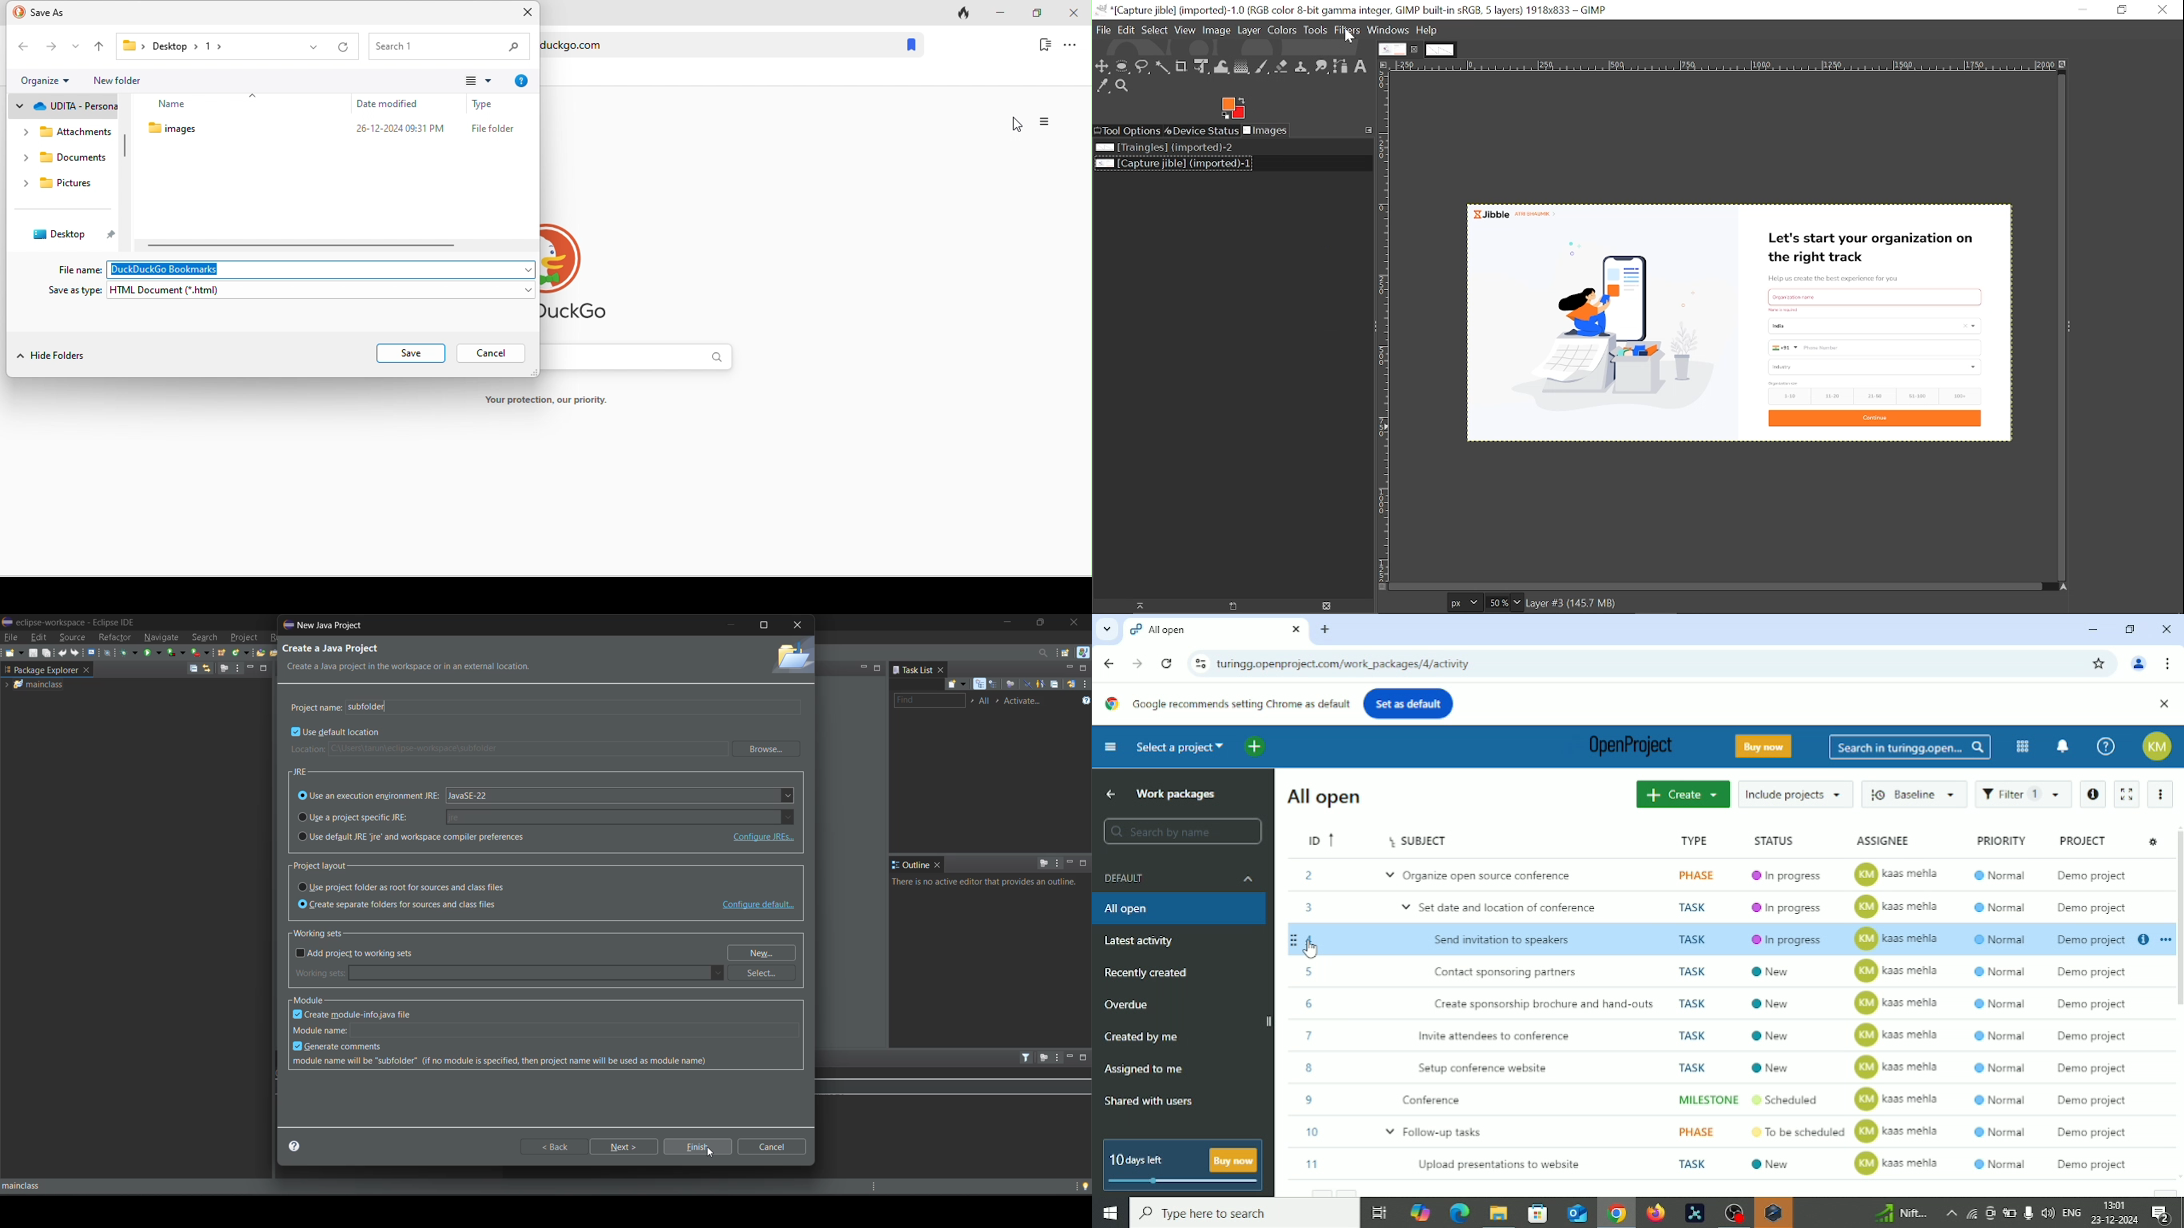 The image size is (2184, 1232). What do you see at coordinates (1969, 1213) in the screenshot?
I see `Wifi` at bounding box center [1969, 1213].